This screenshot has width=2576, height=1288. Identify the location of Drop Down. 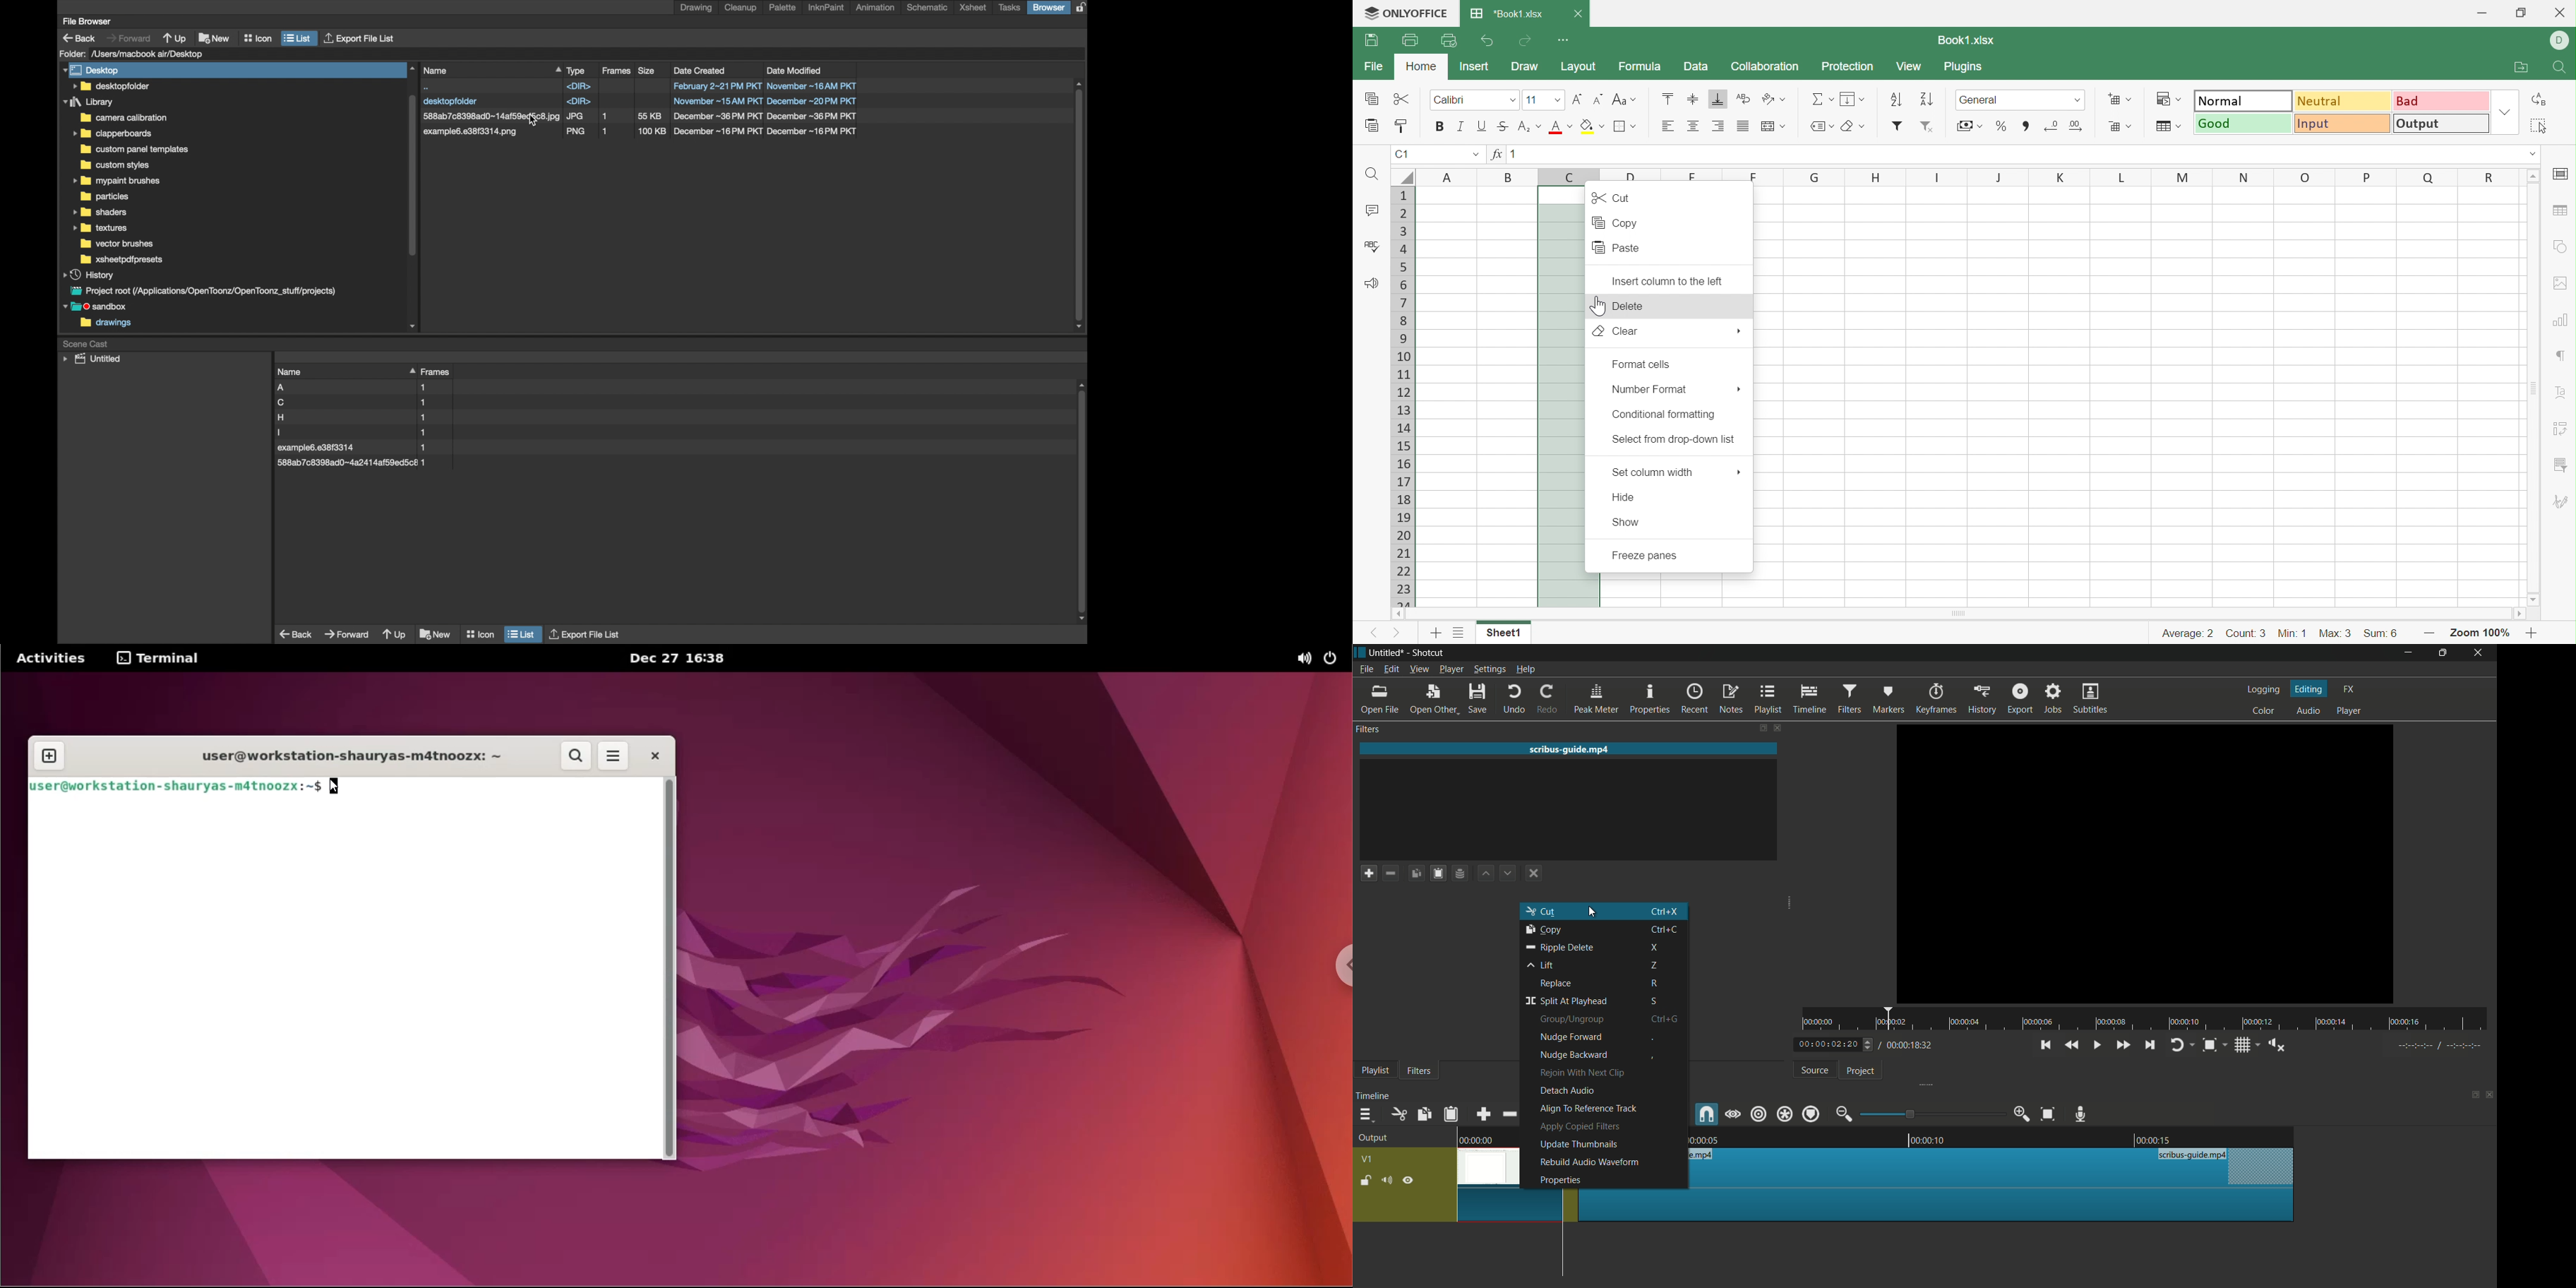
(1980, 125).